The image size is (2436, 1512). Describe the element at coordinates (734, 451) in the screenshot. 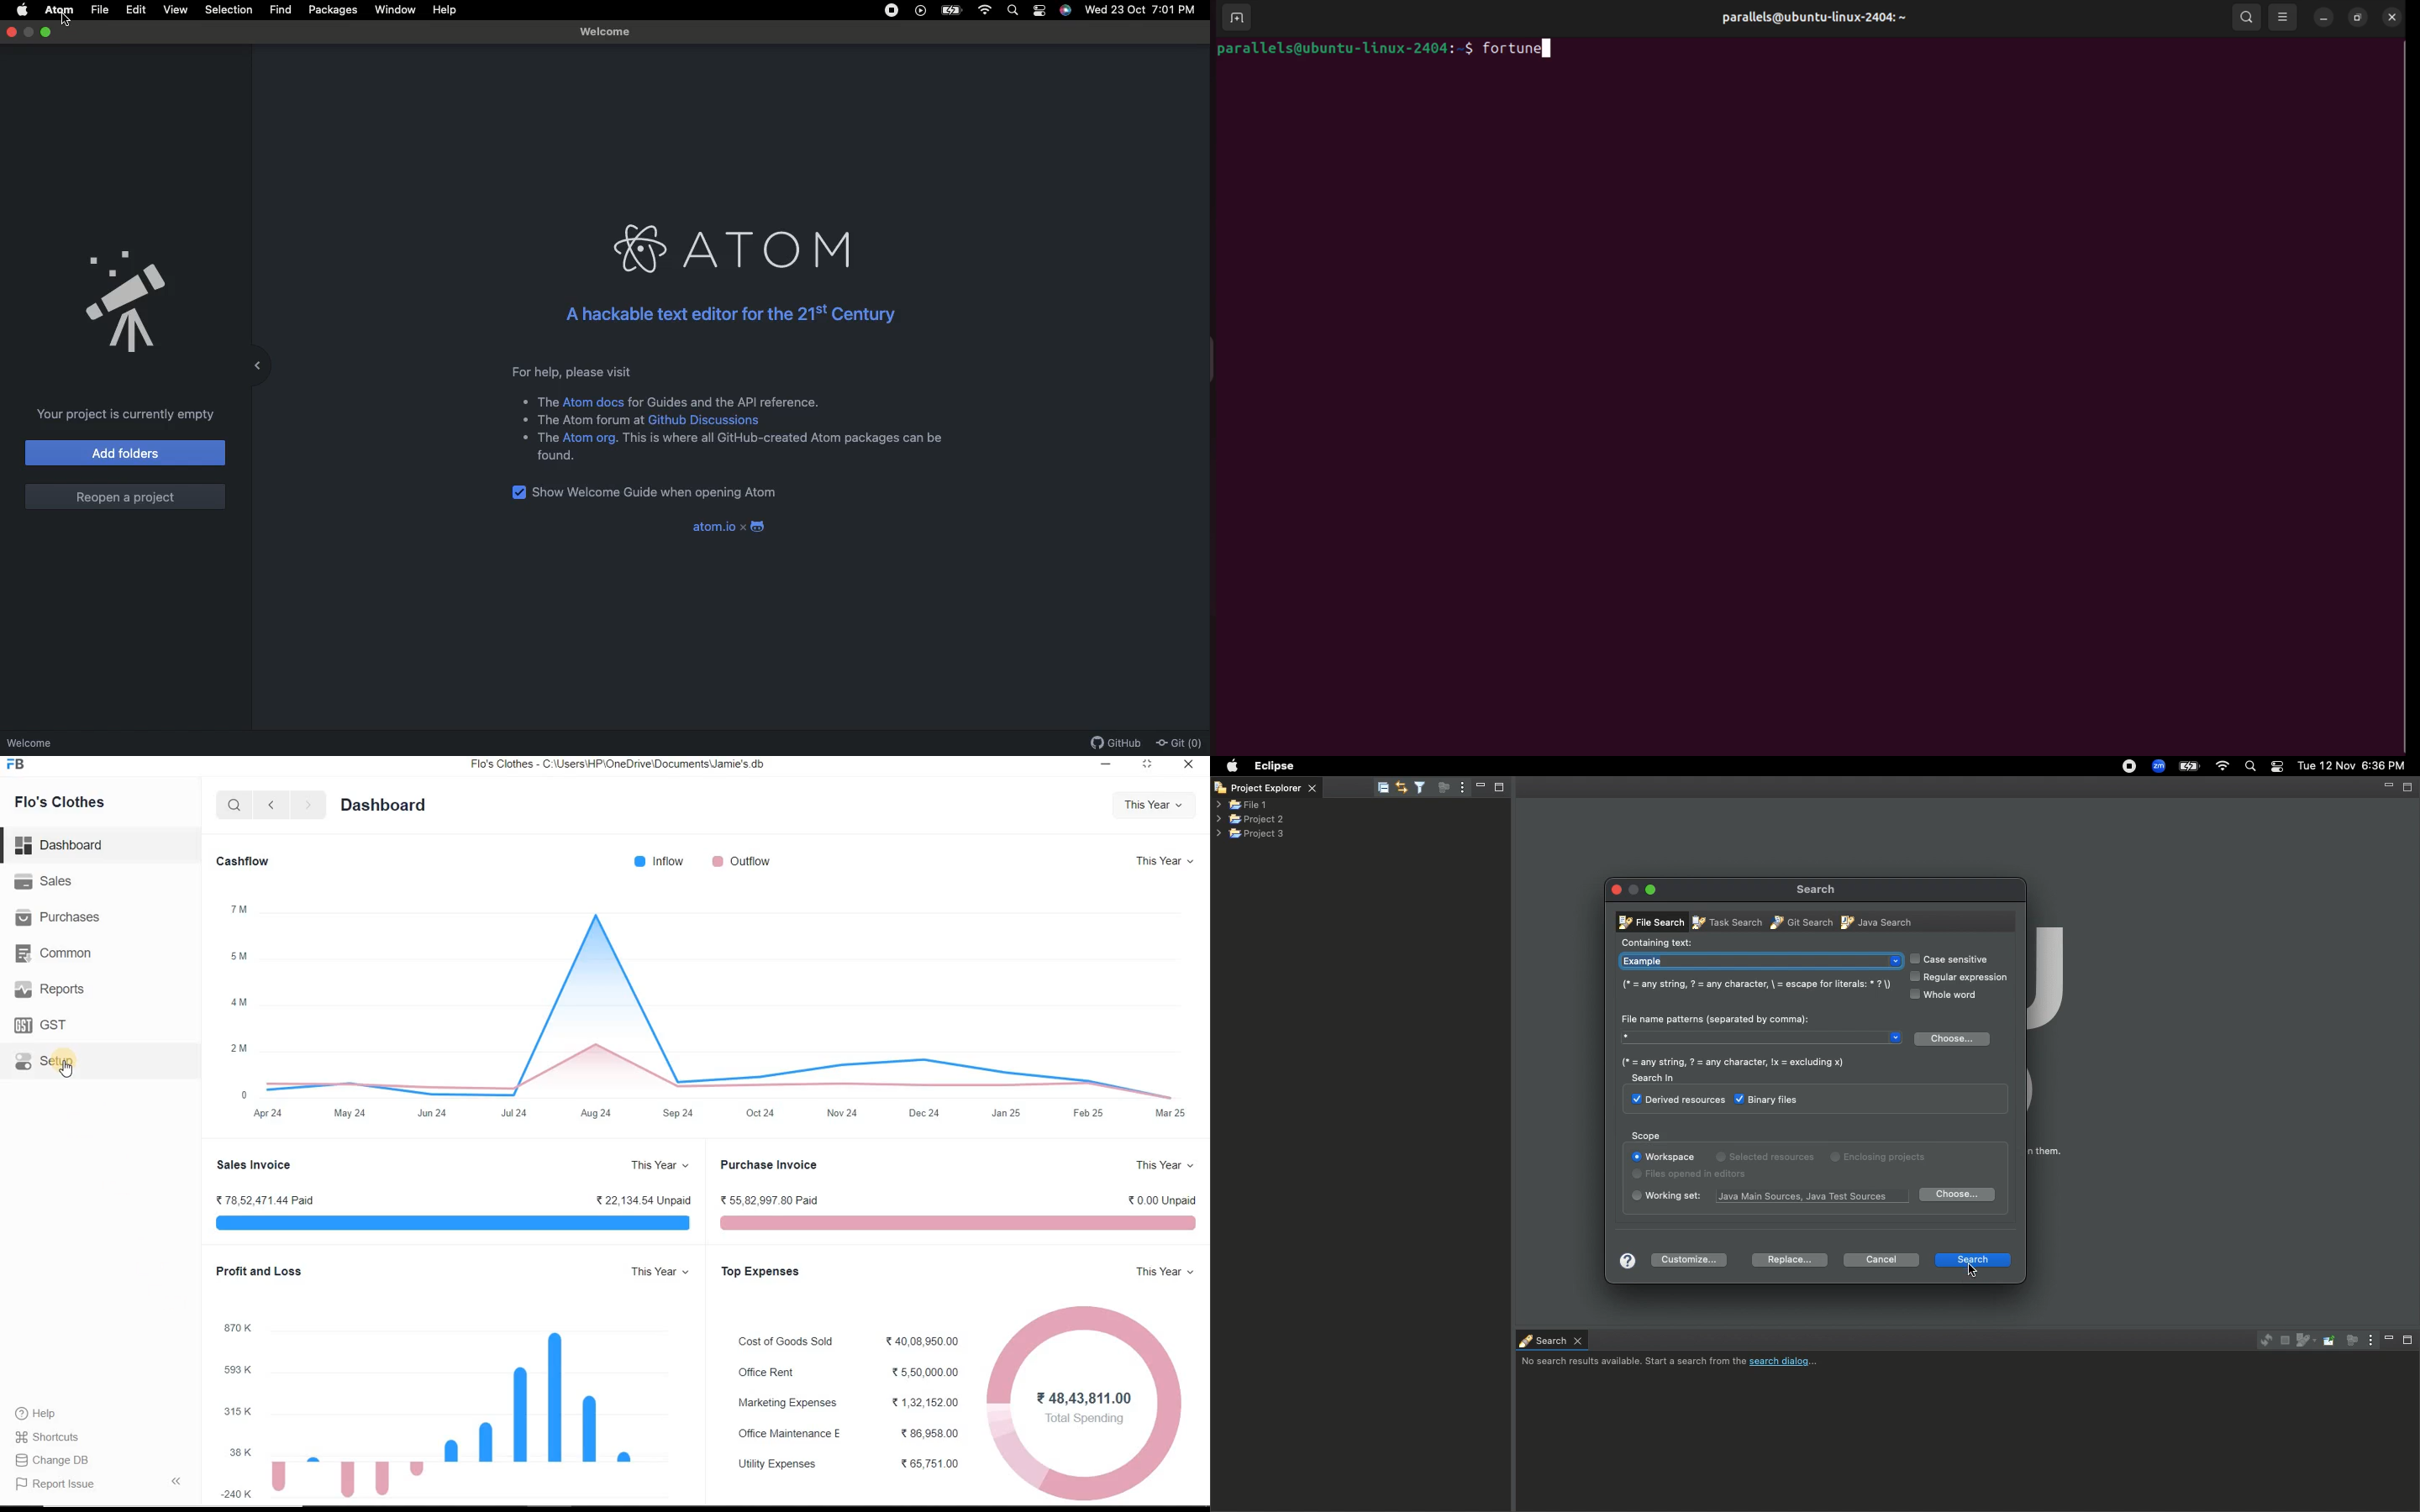

I see `+ The Atom org. This is where all GitHub-created Atom packages can be
found.` at that location.